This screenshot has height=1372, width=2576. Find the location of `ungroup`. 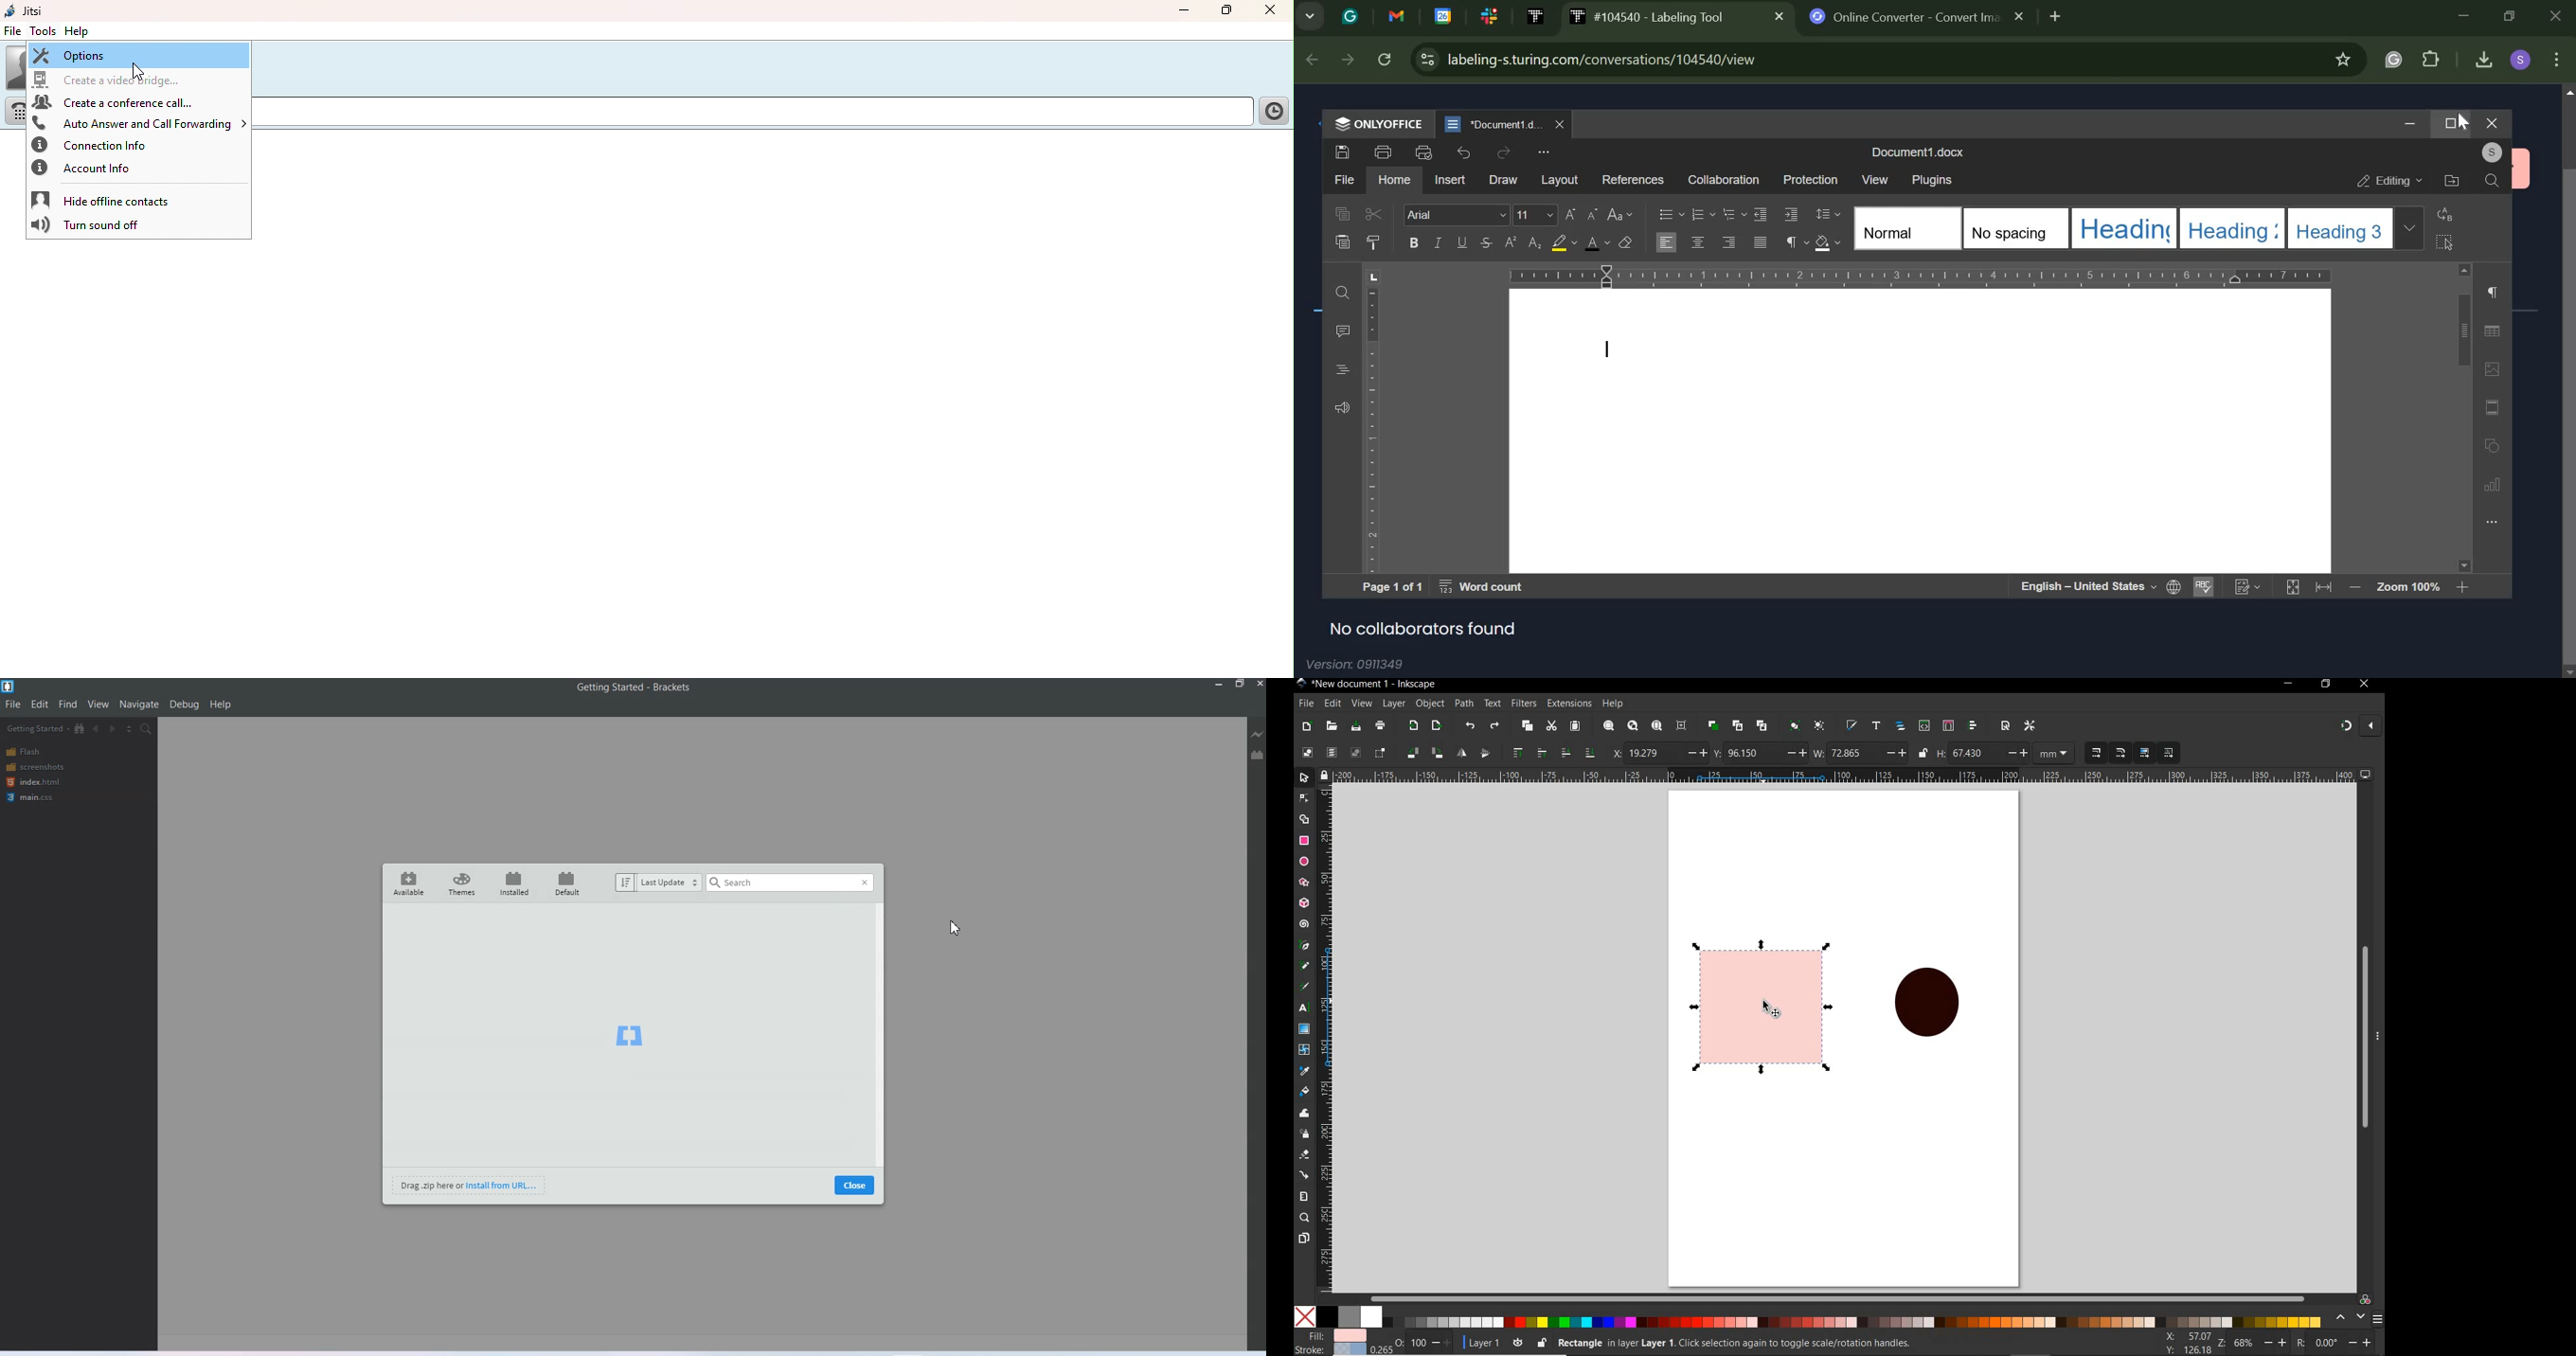

ungroup is located at coordinates (1820, 725).